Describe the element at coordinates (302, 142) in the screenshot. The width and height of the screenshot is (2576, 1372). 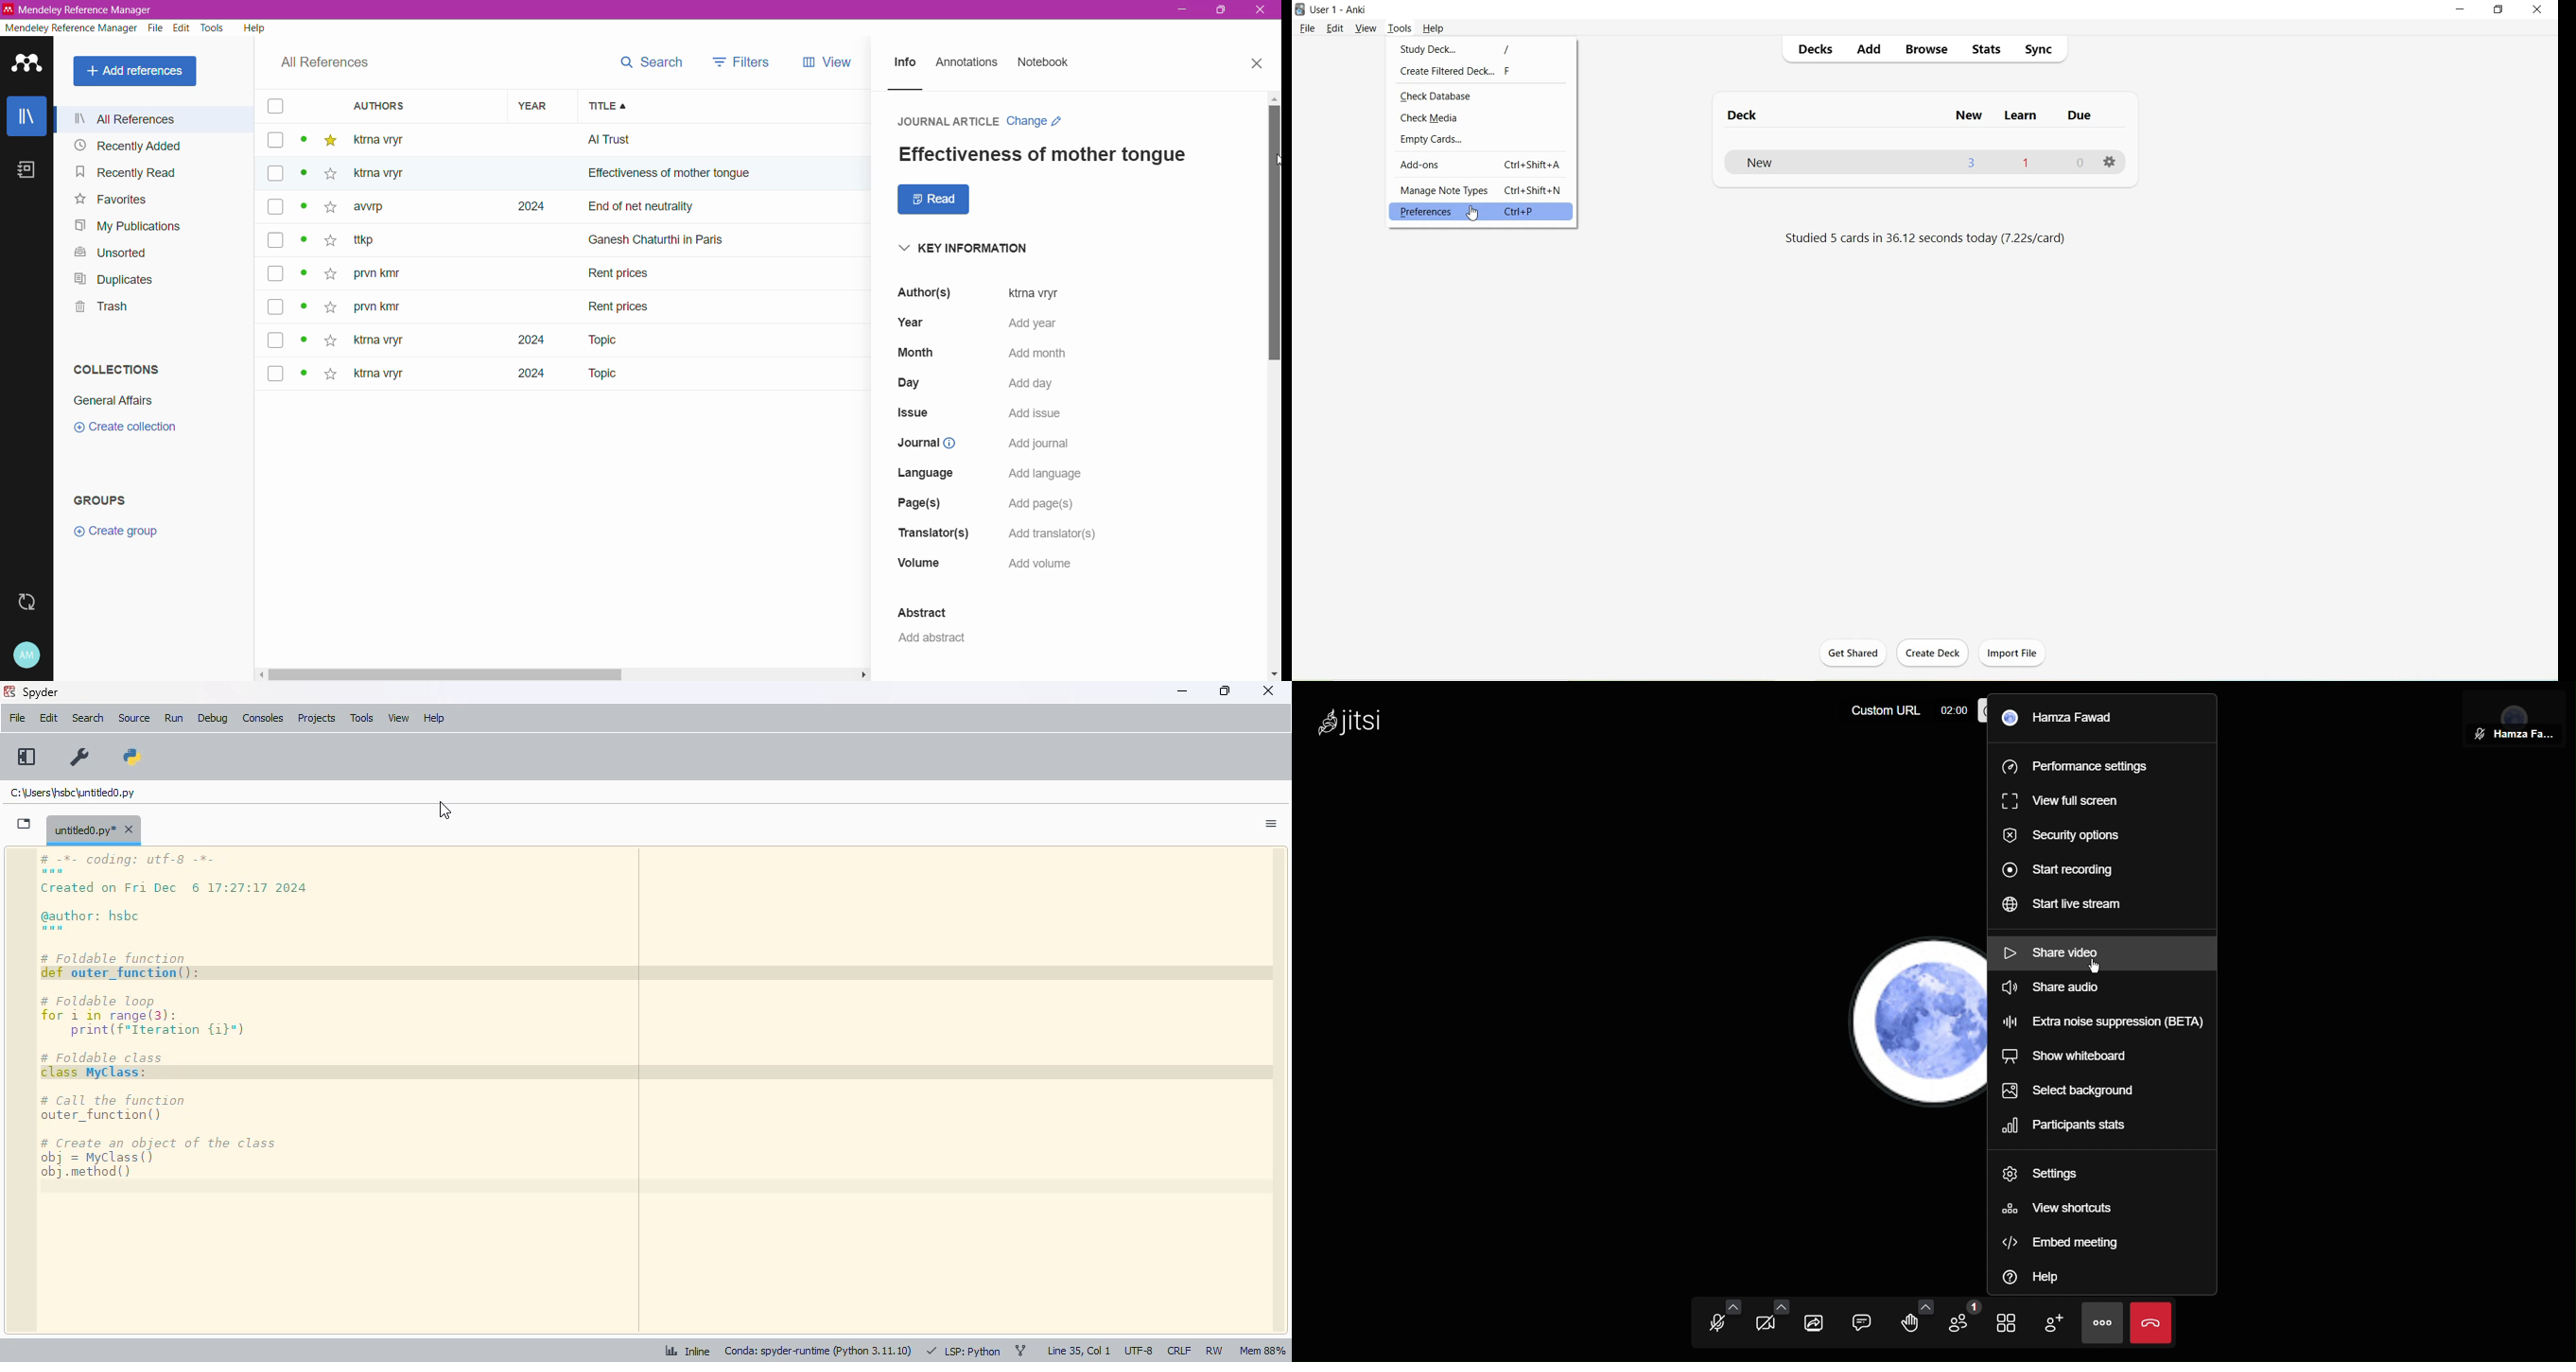
I see `dot ` at that location.